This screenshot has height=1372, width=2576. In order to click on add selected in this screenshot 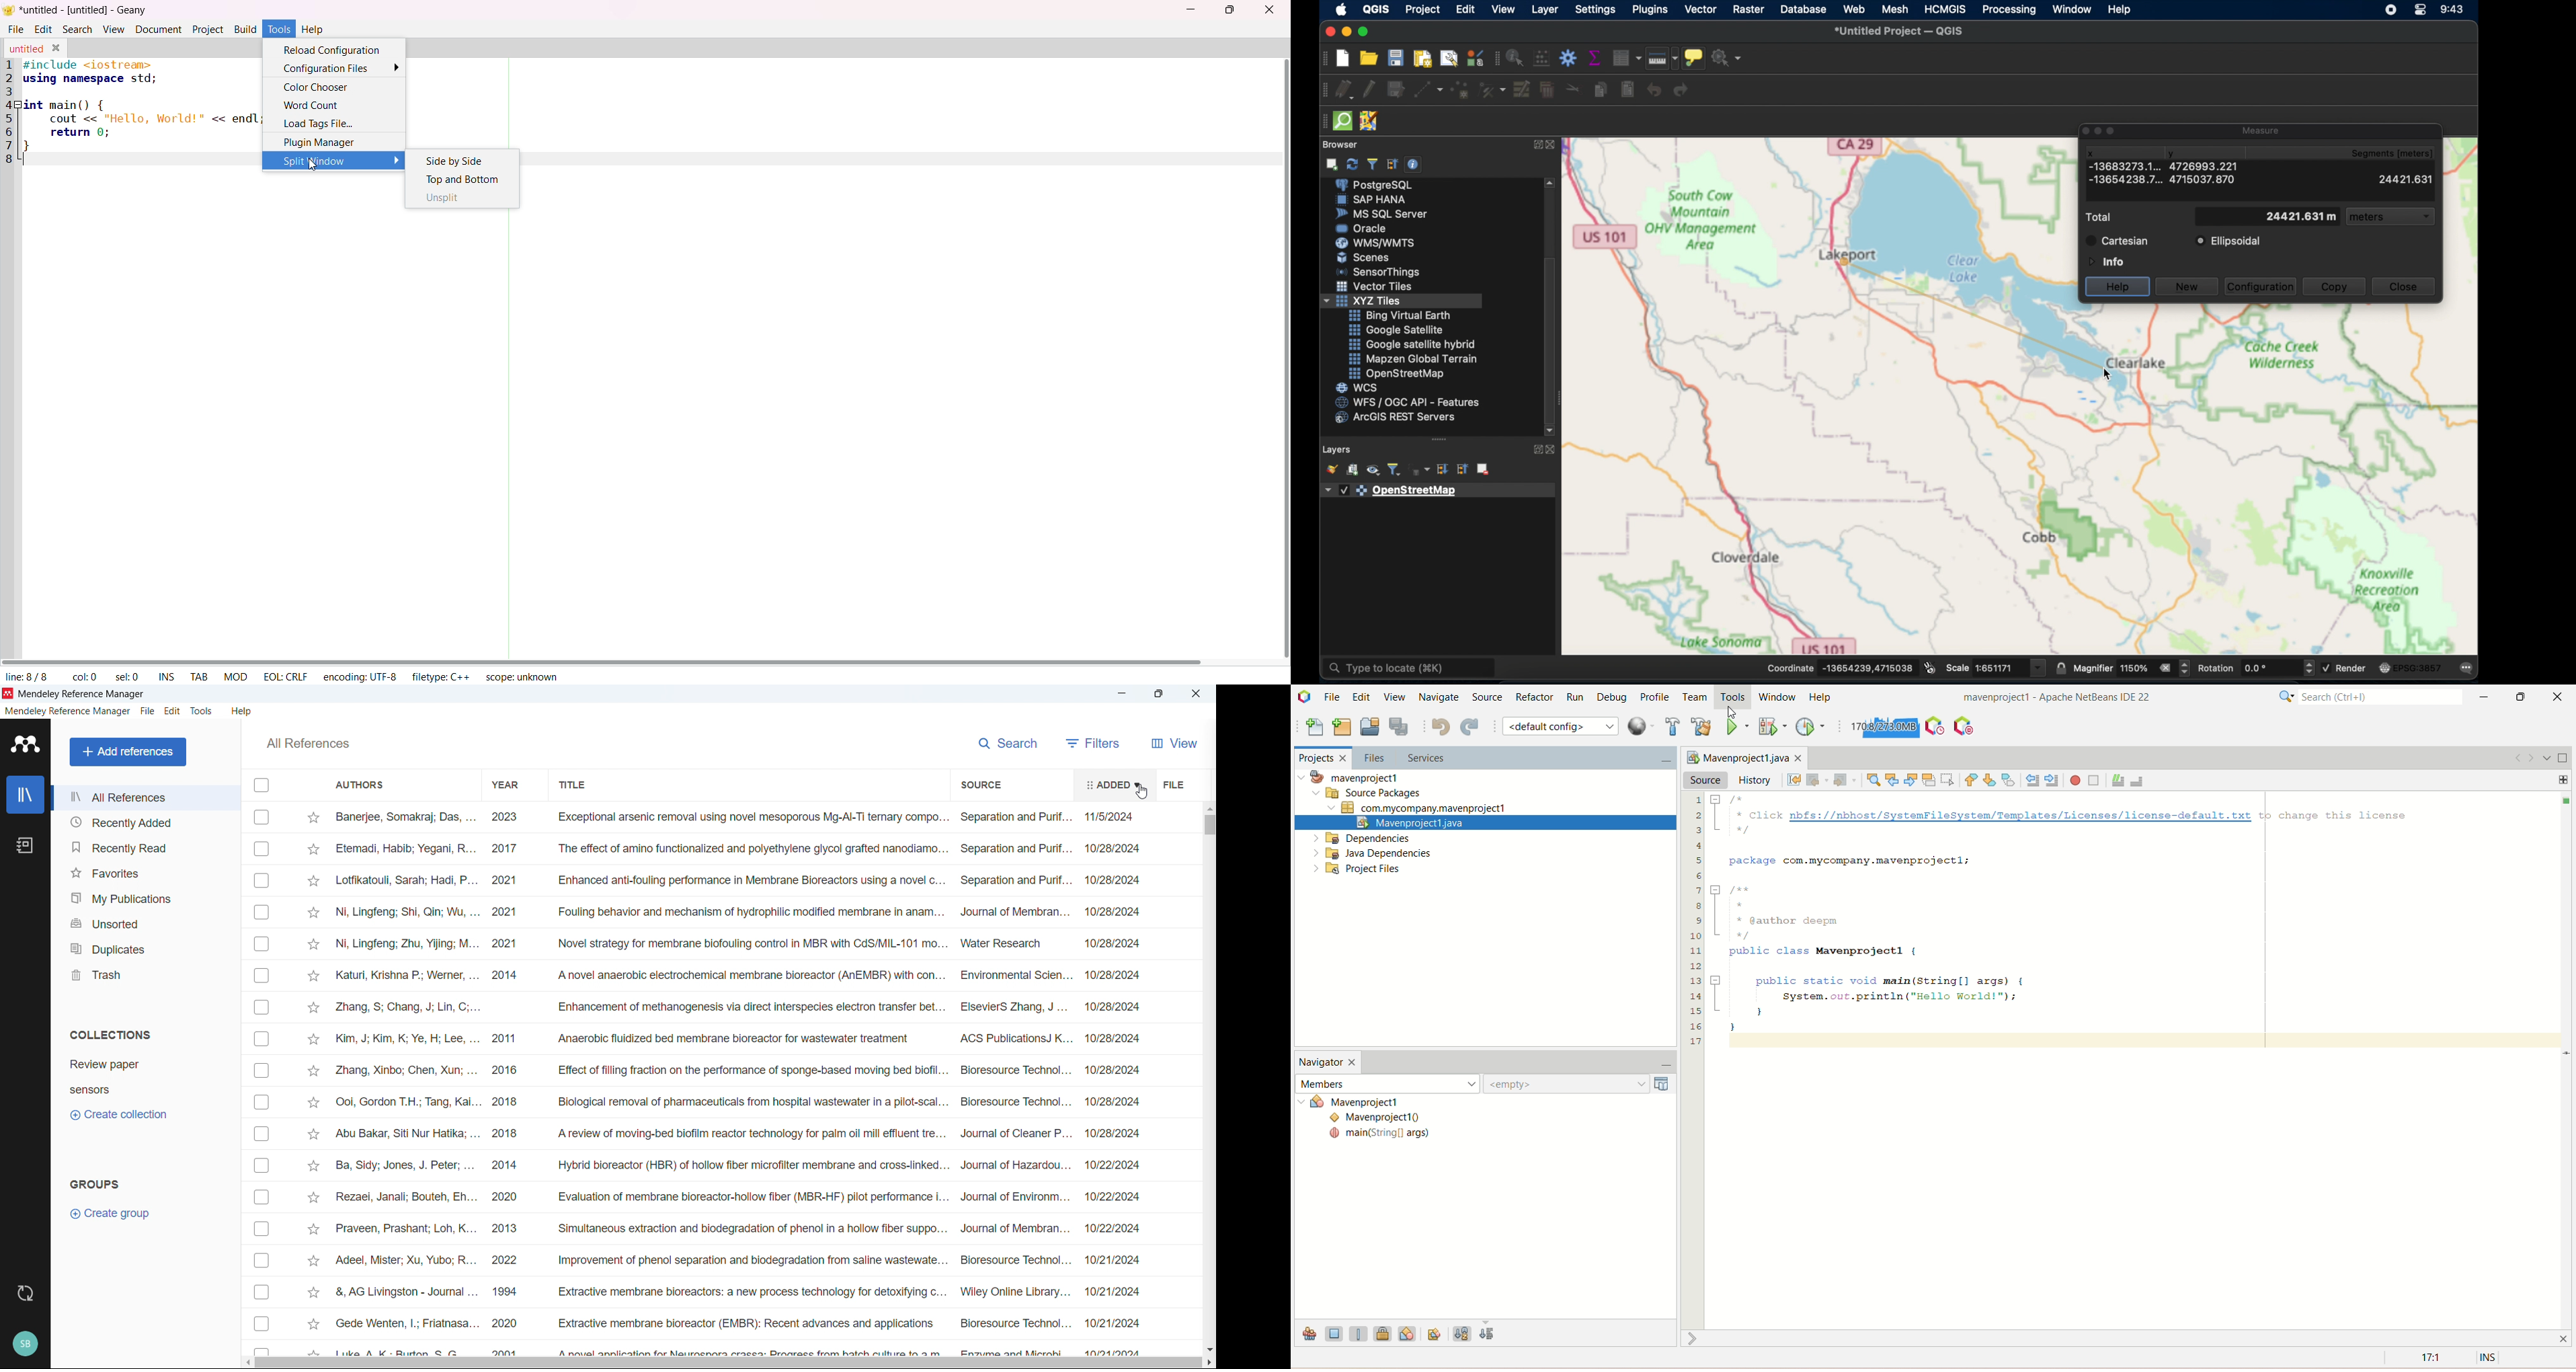, I will do `click(1333, 164)`.